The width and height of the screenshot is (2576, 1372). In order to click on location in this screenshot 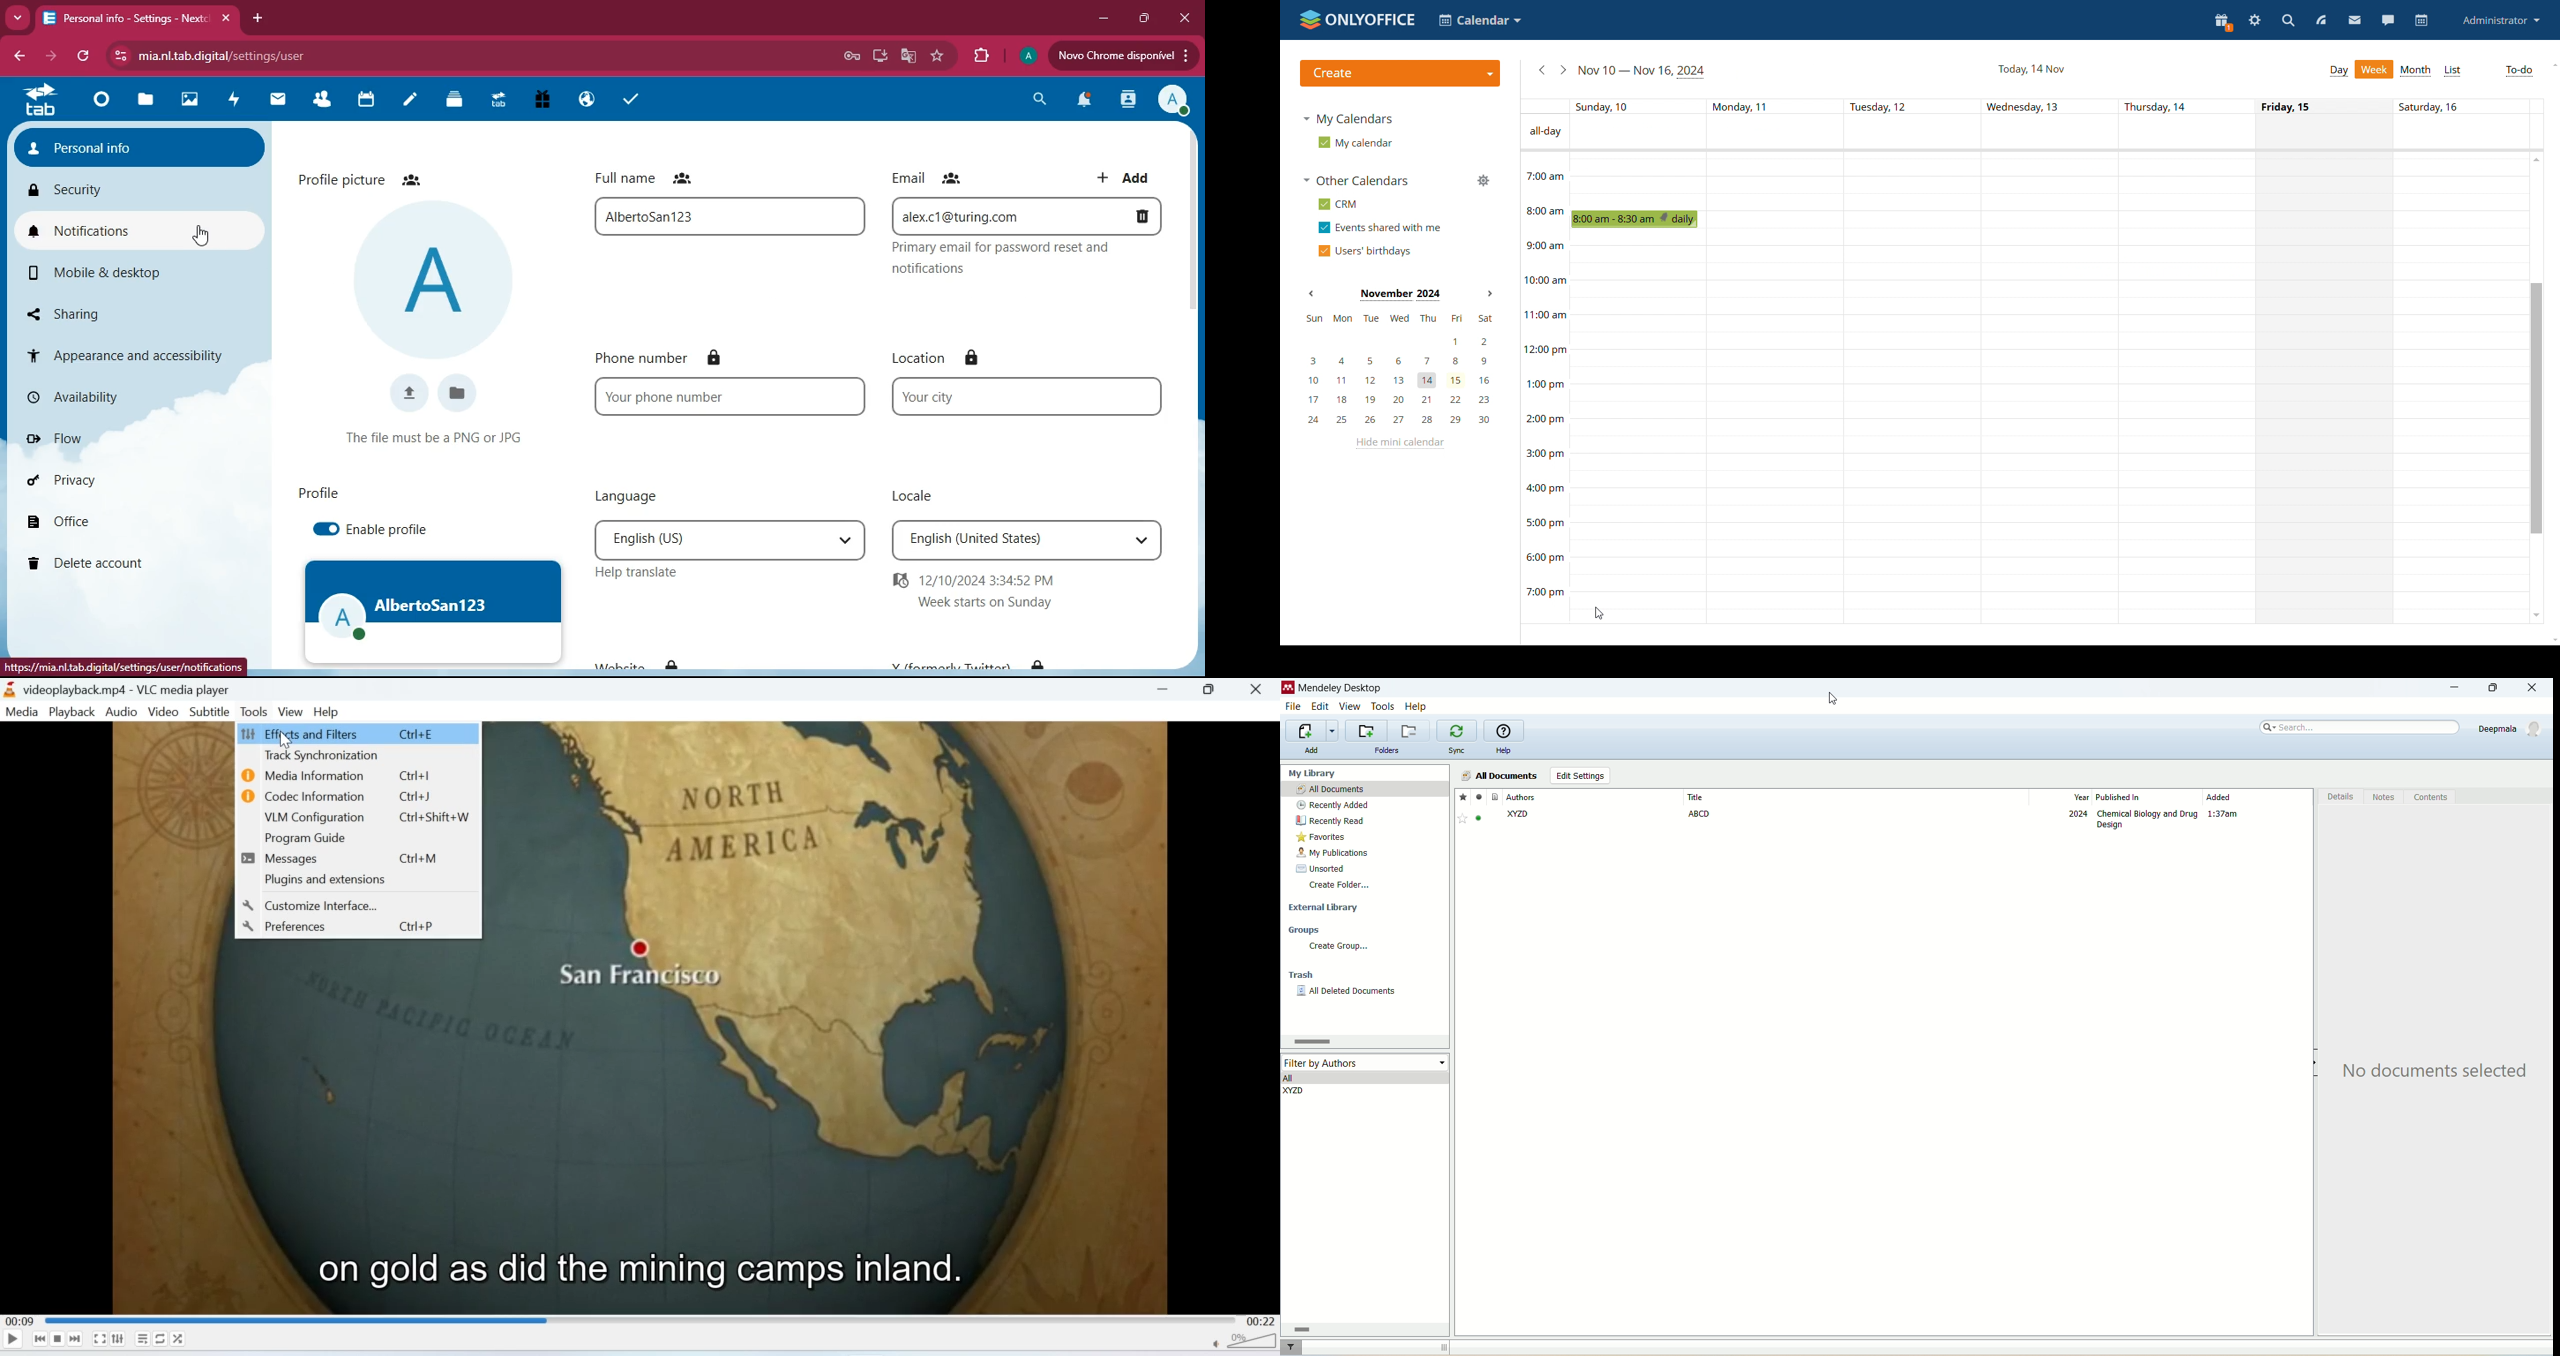, I will do `click(945, 358)`.